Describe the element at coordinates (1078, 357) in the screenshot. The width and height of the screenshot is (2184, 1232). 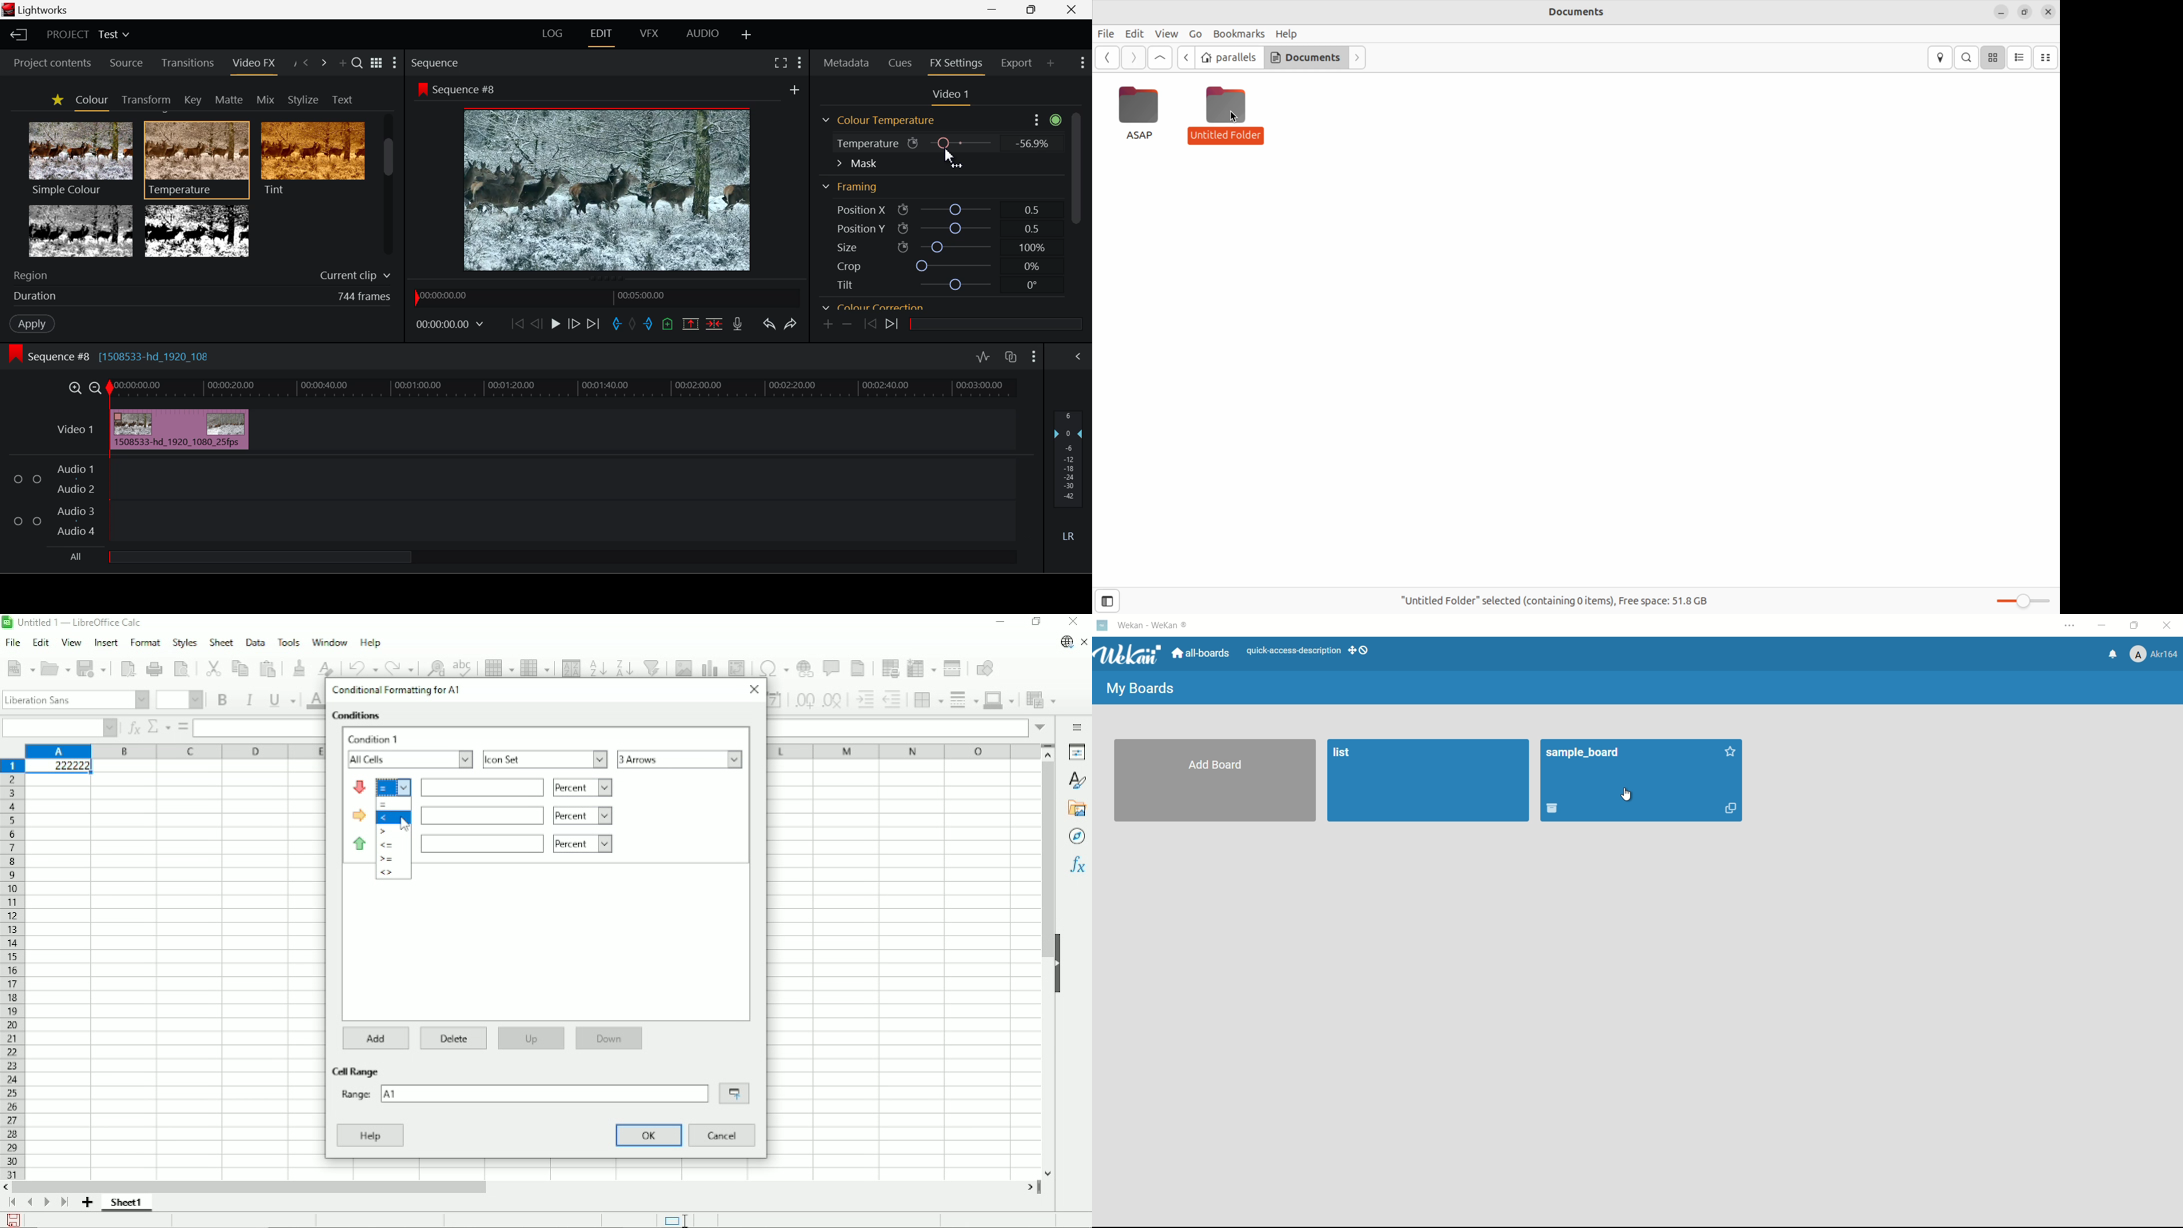
I see `Show Settings` at that location.